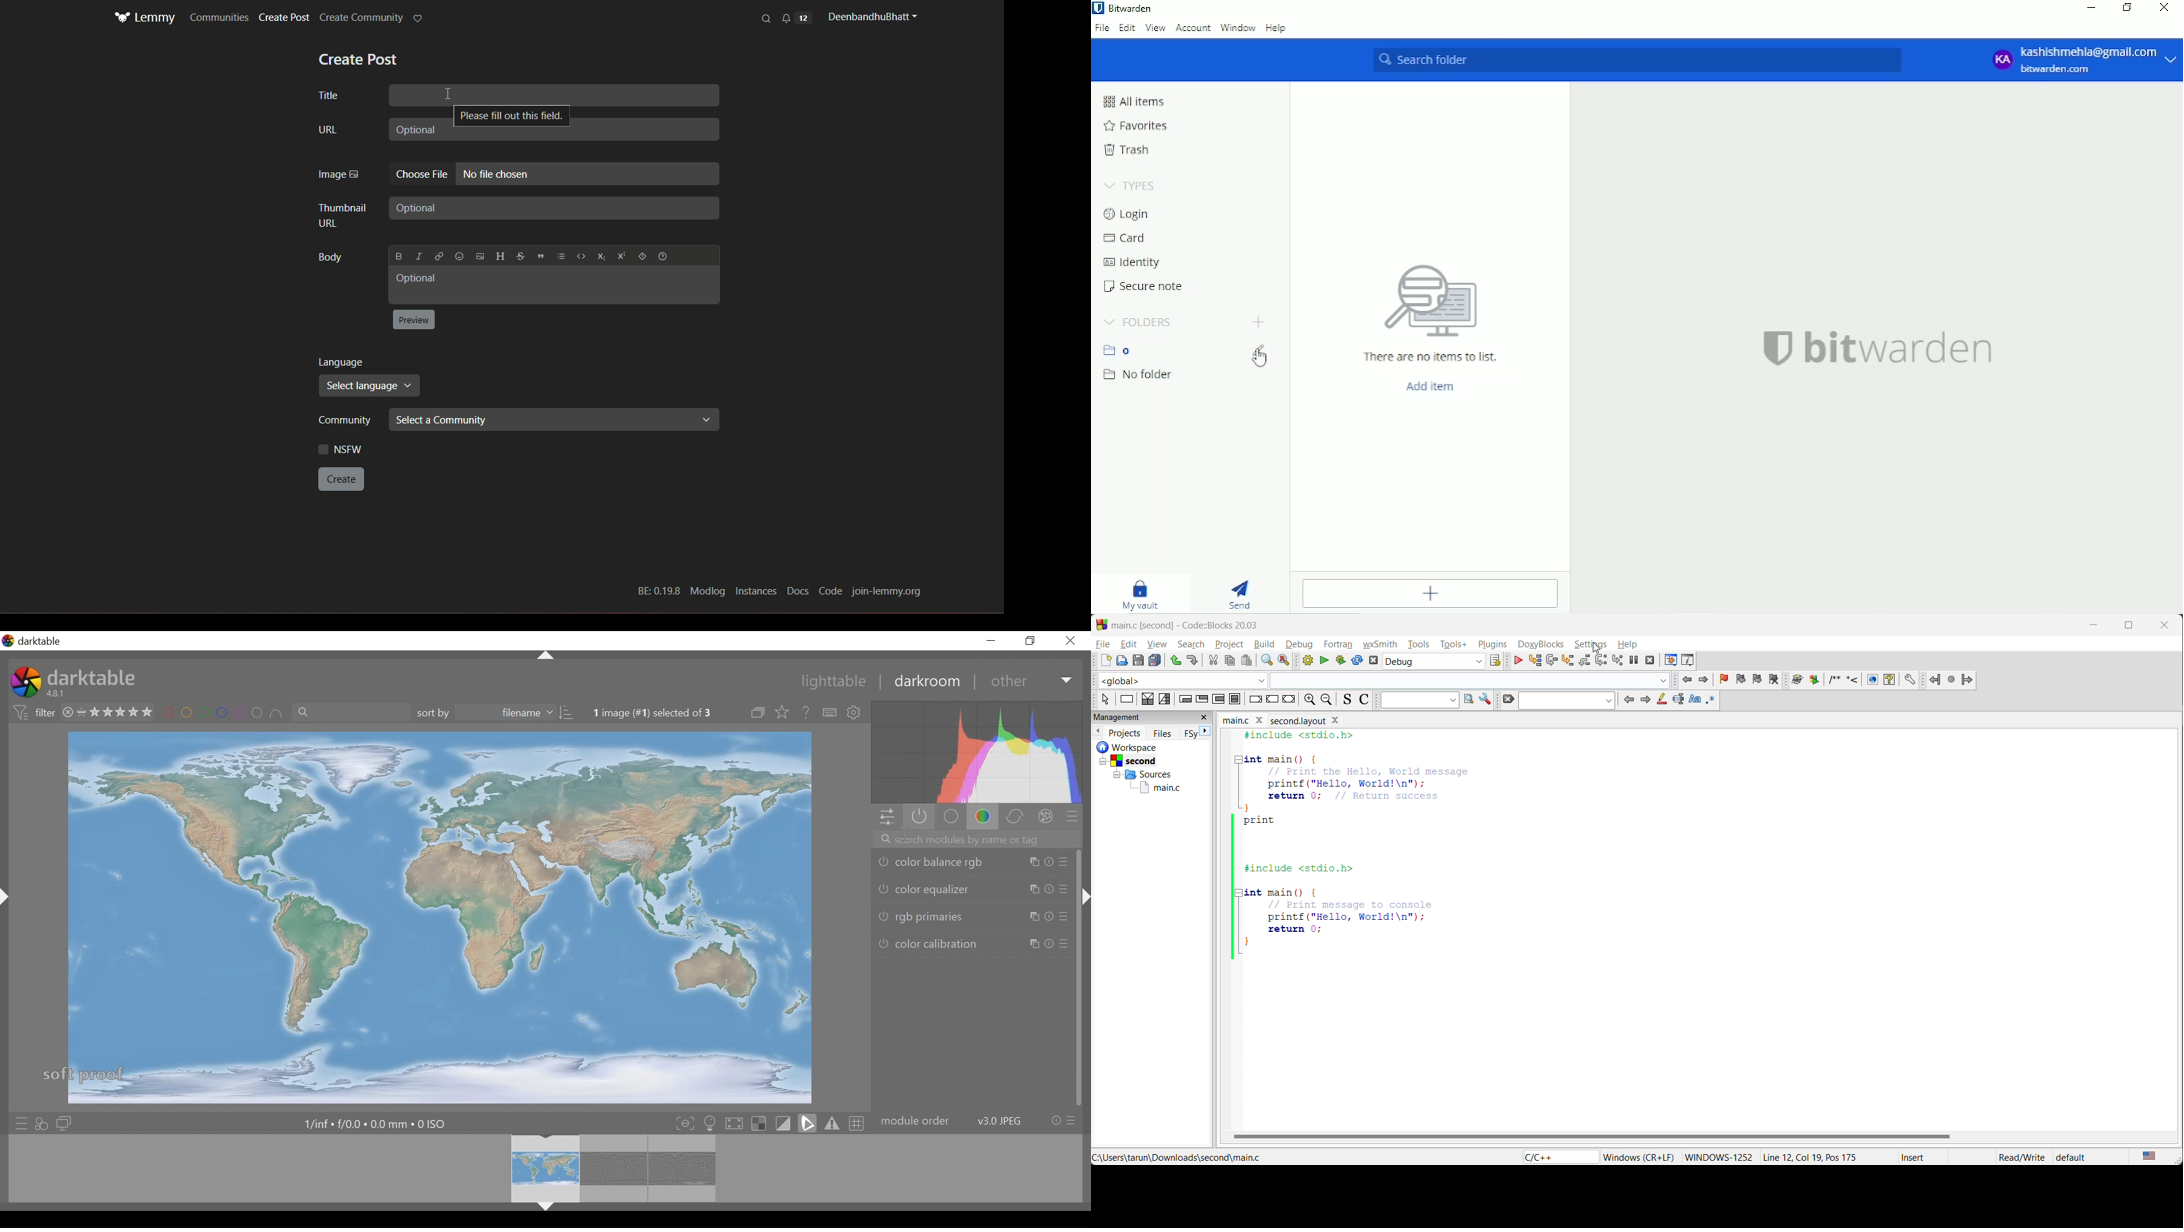 The height and width of the screenshot is (1232, 2184). I want to click on quick access presets, so click(19, 1122).